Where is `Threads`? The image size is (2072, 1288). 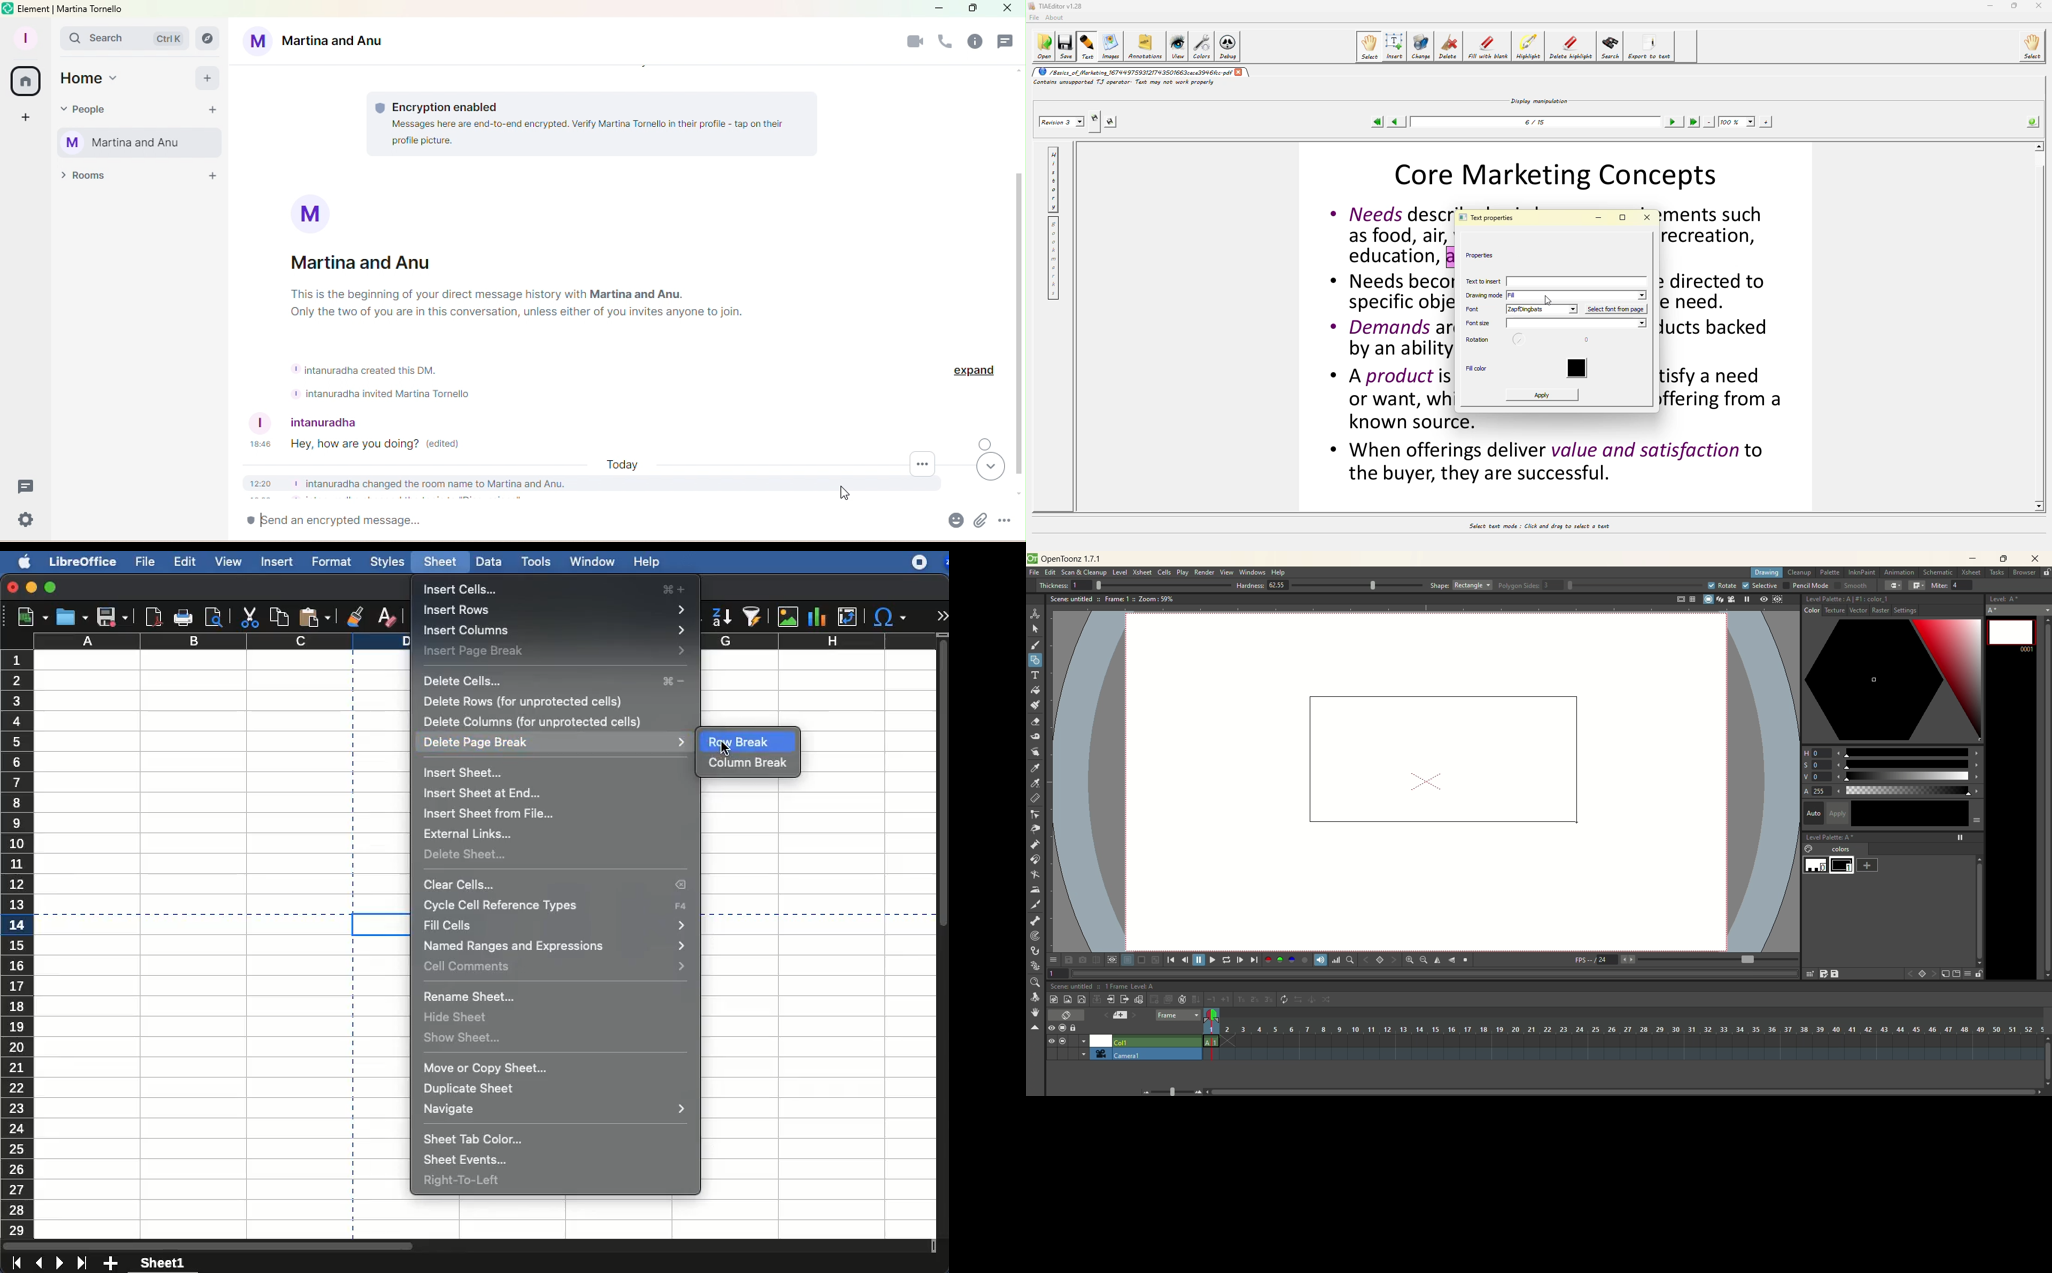
Threads is located at coordinates (26, 487).